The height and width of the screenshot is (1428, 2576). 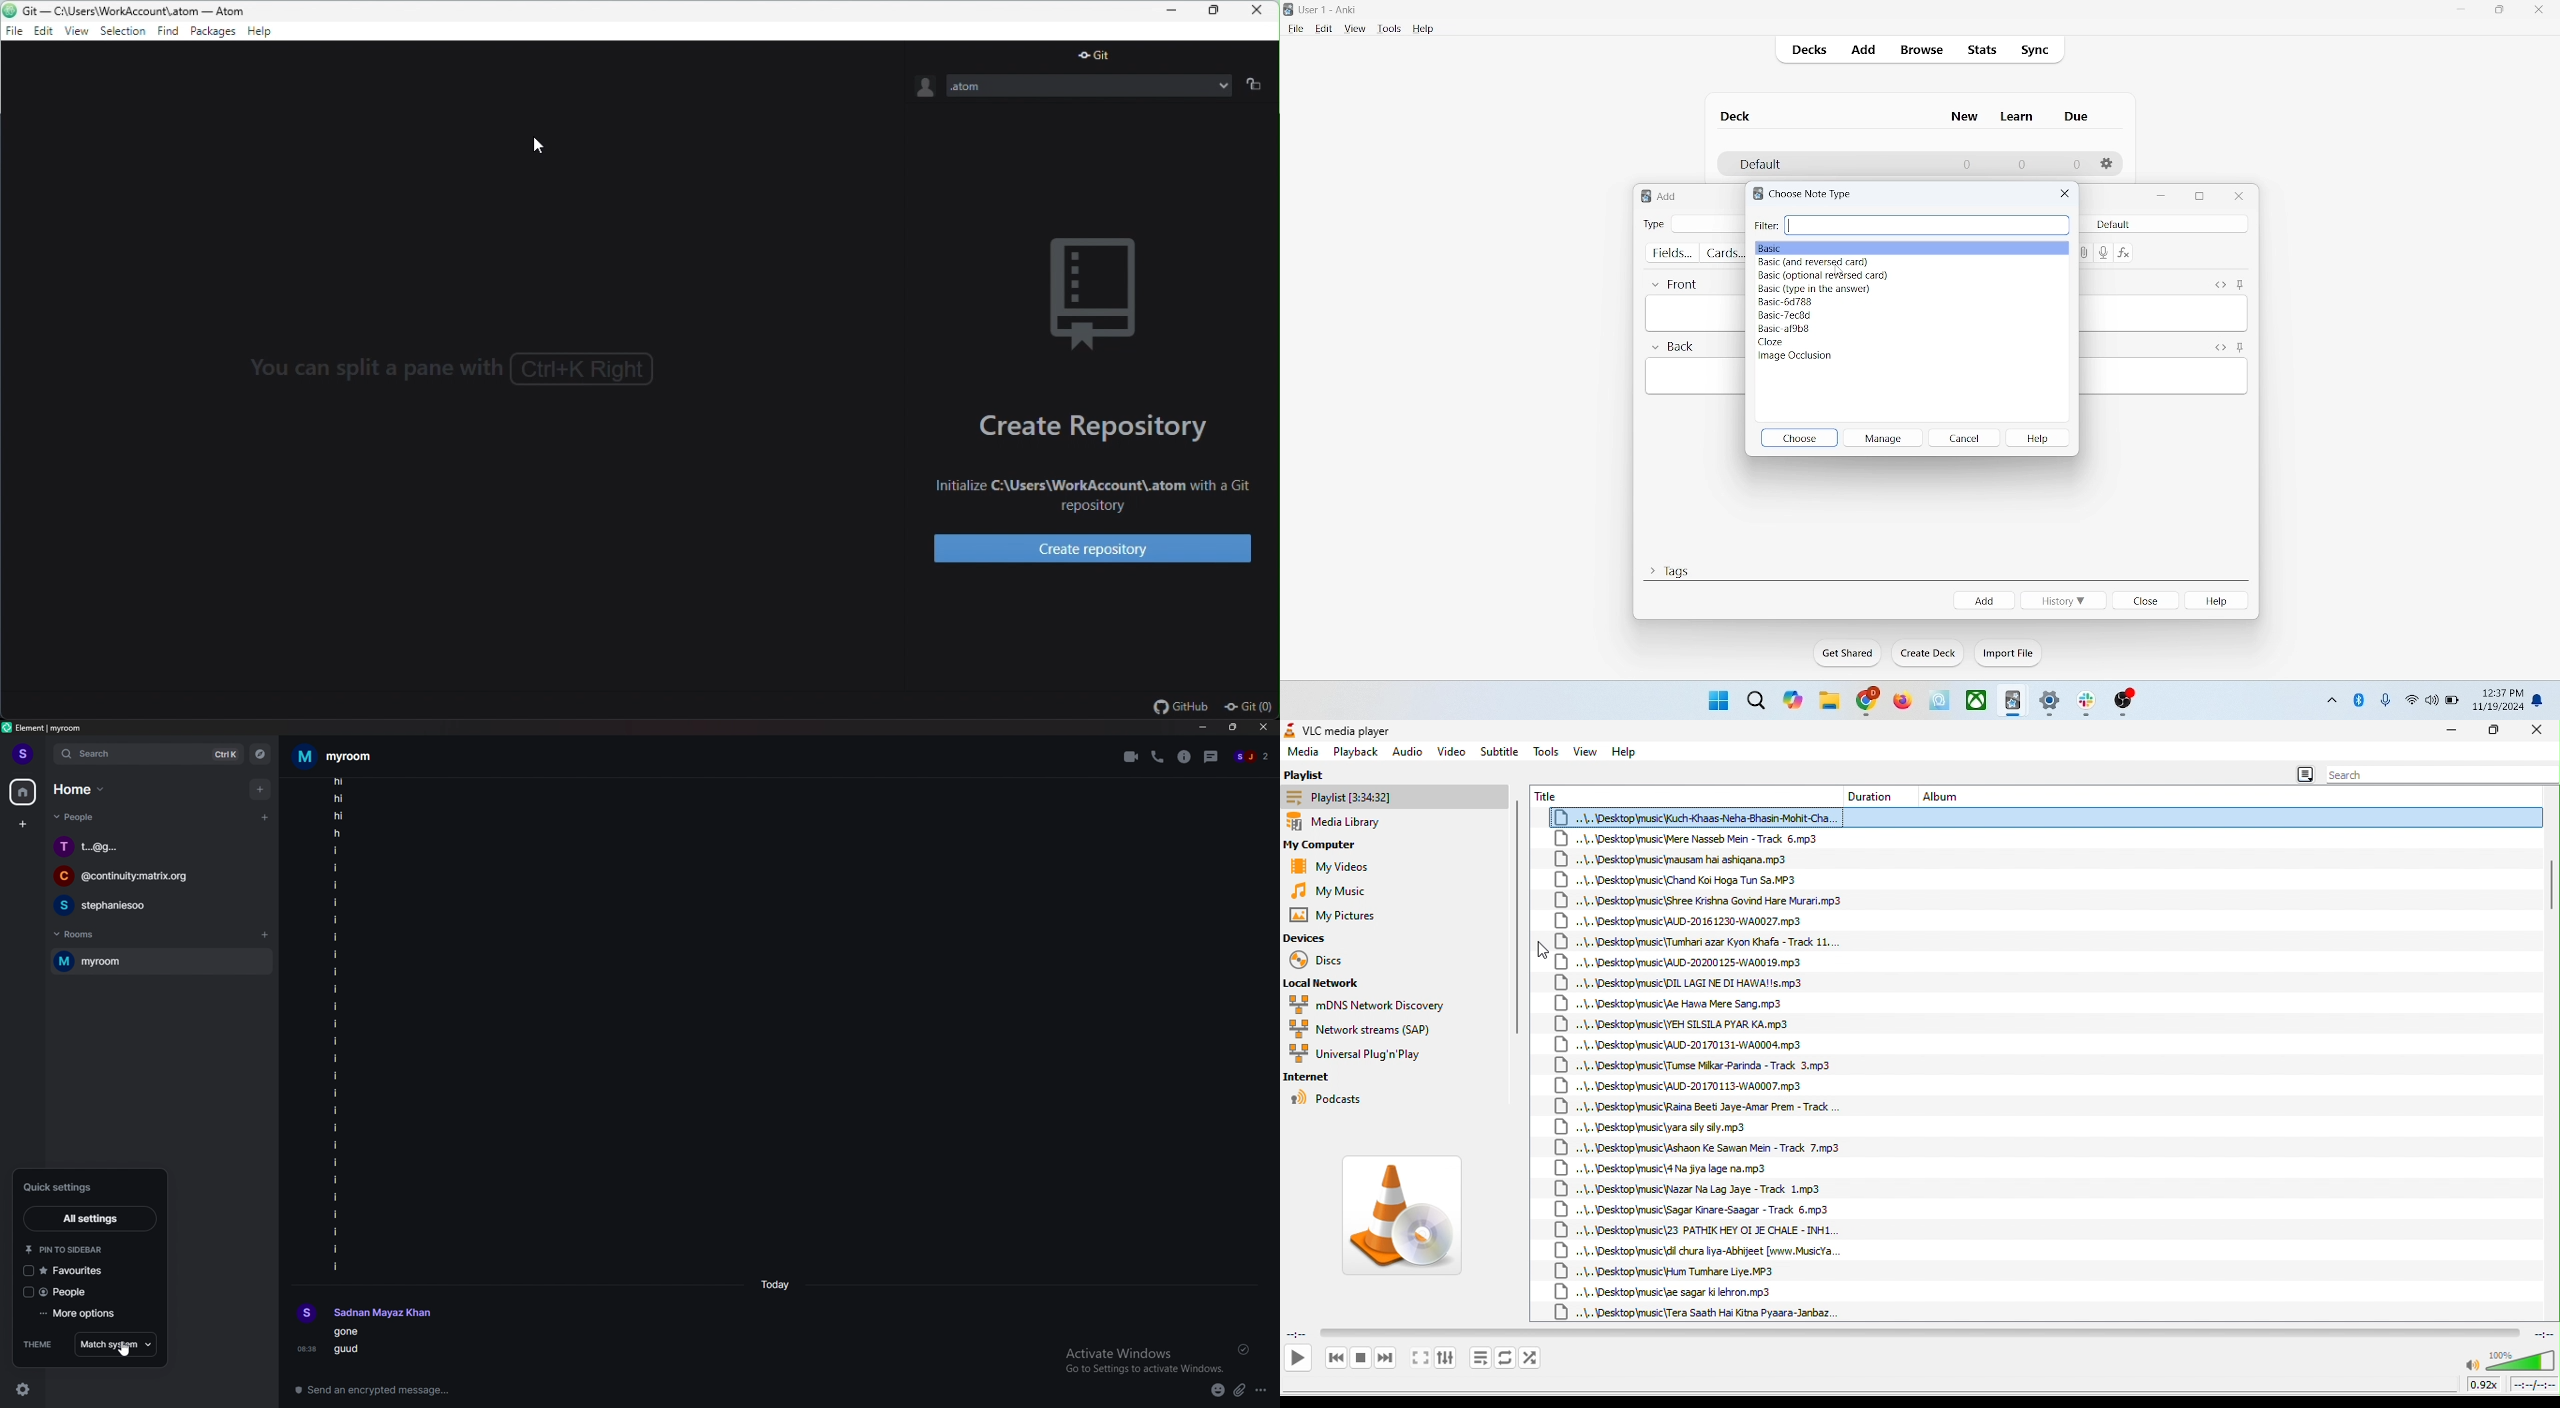 I want to click on people, so click(x=85, y=1291).